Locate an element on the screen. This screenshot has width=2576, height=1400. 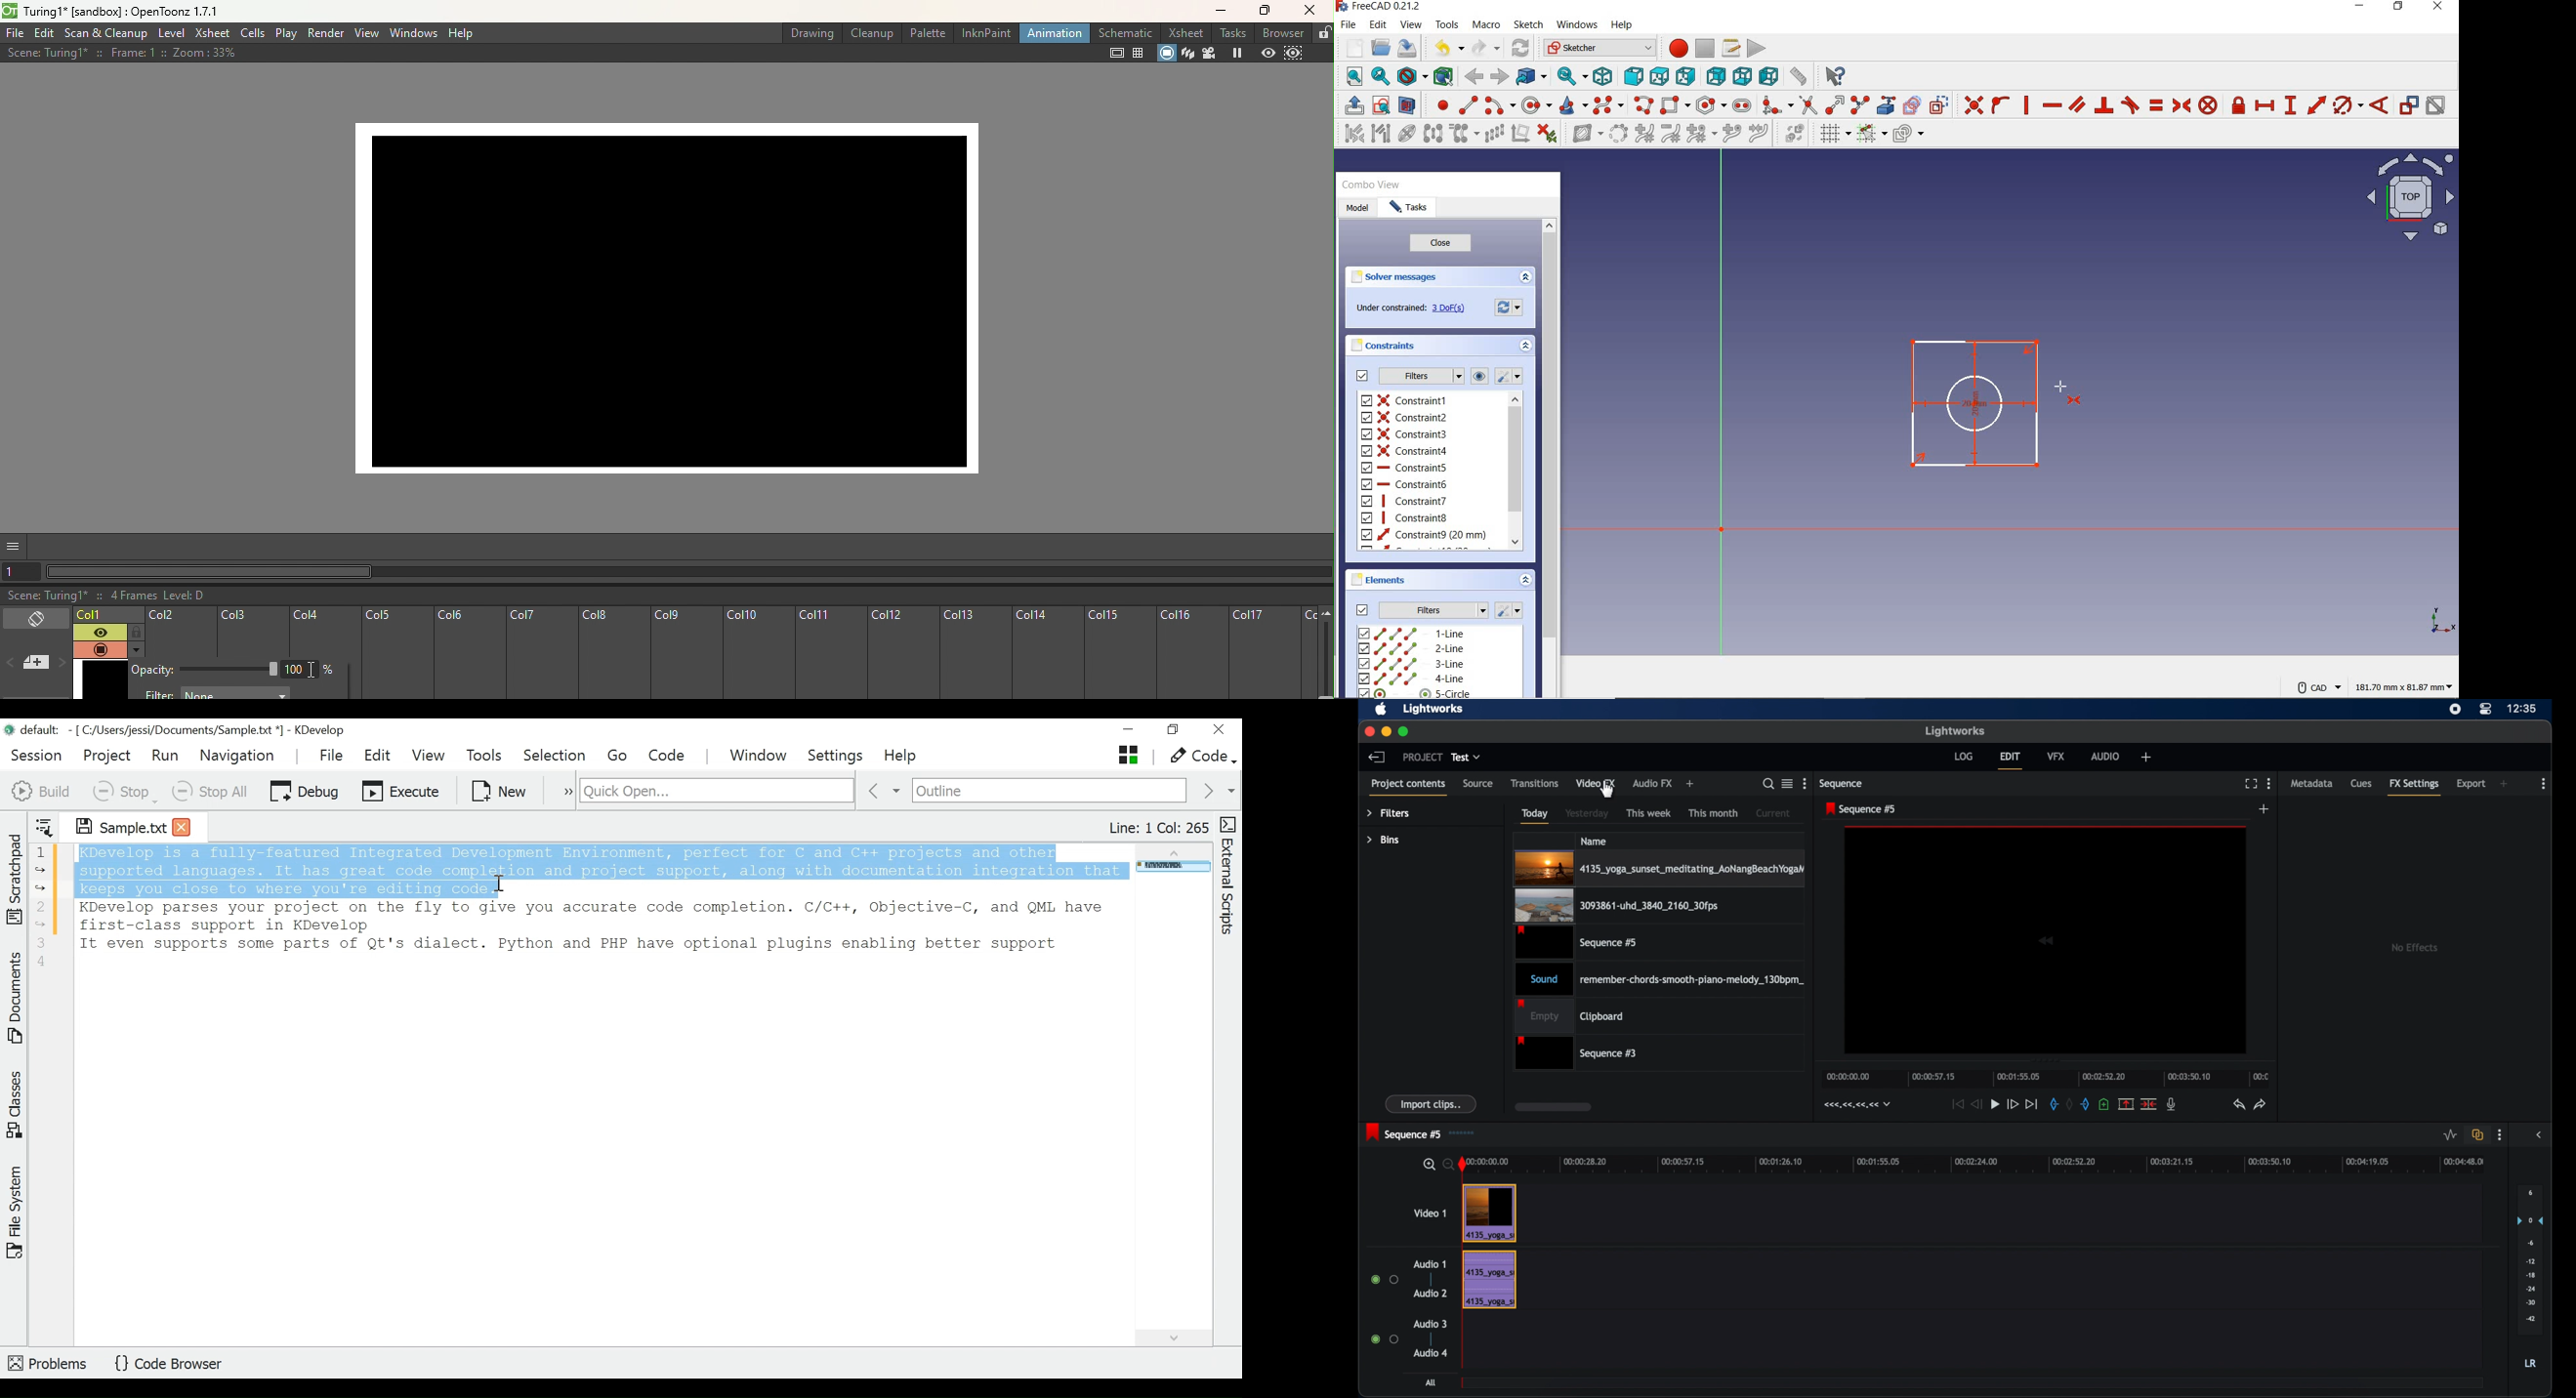
Safe area is located at coordinates (1112, 54).